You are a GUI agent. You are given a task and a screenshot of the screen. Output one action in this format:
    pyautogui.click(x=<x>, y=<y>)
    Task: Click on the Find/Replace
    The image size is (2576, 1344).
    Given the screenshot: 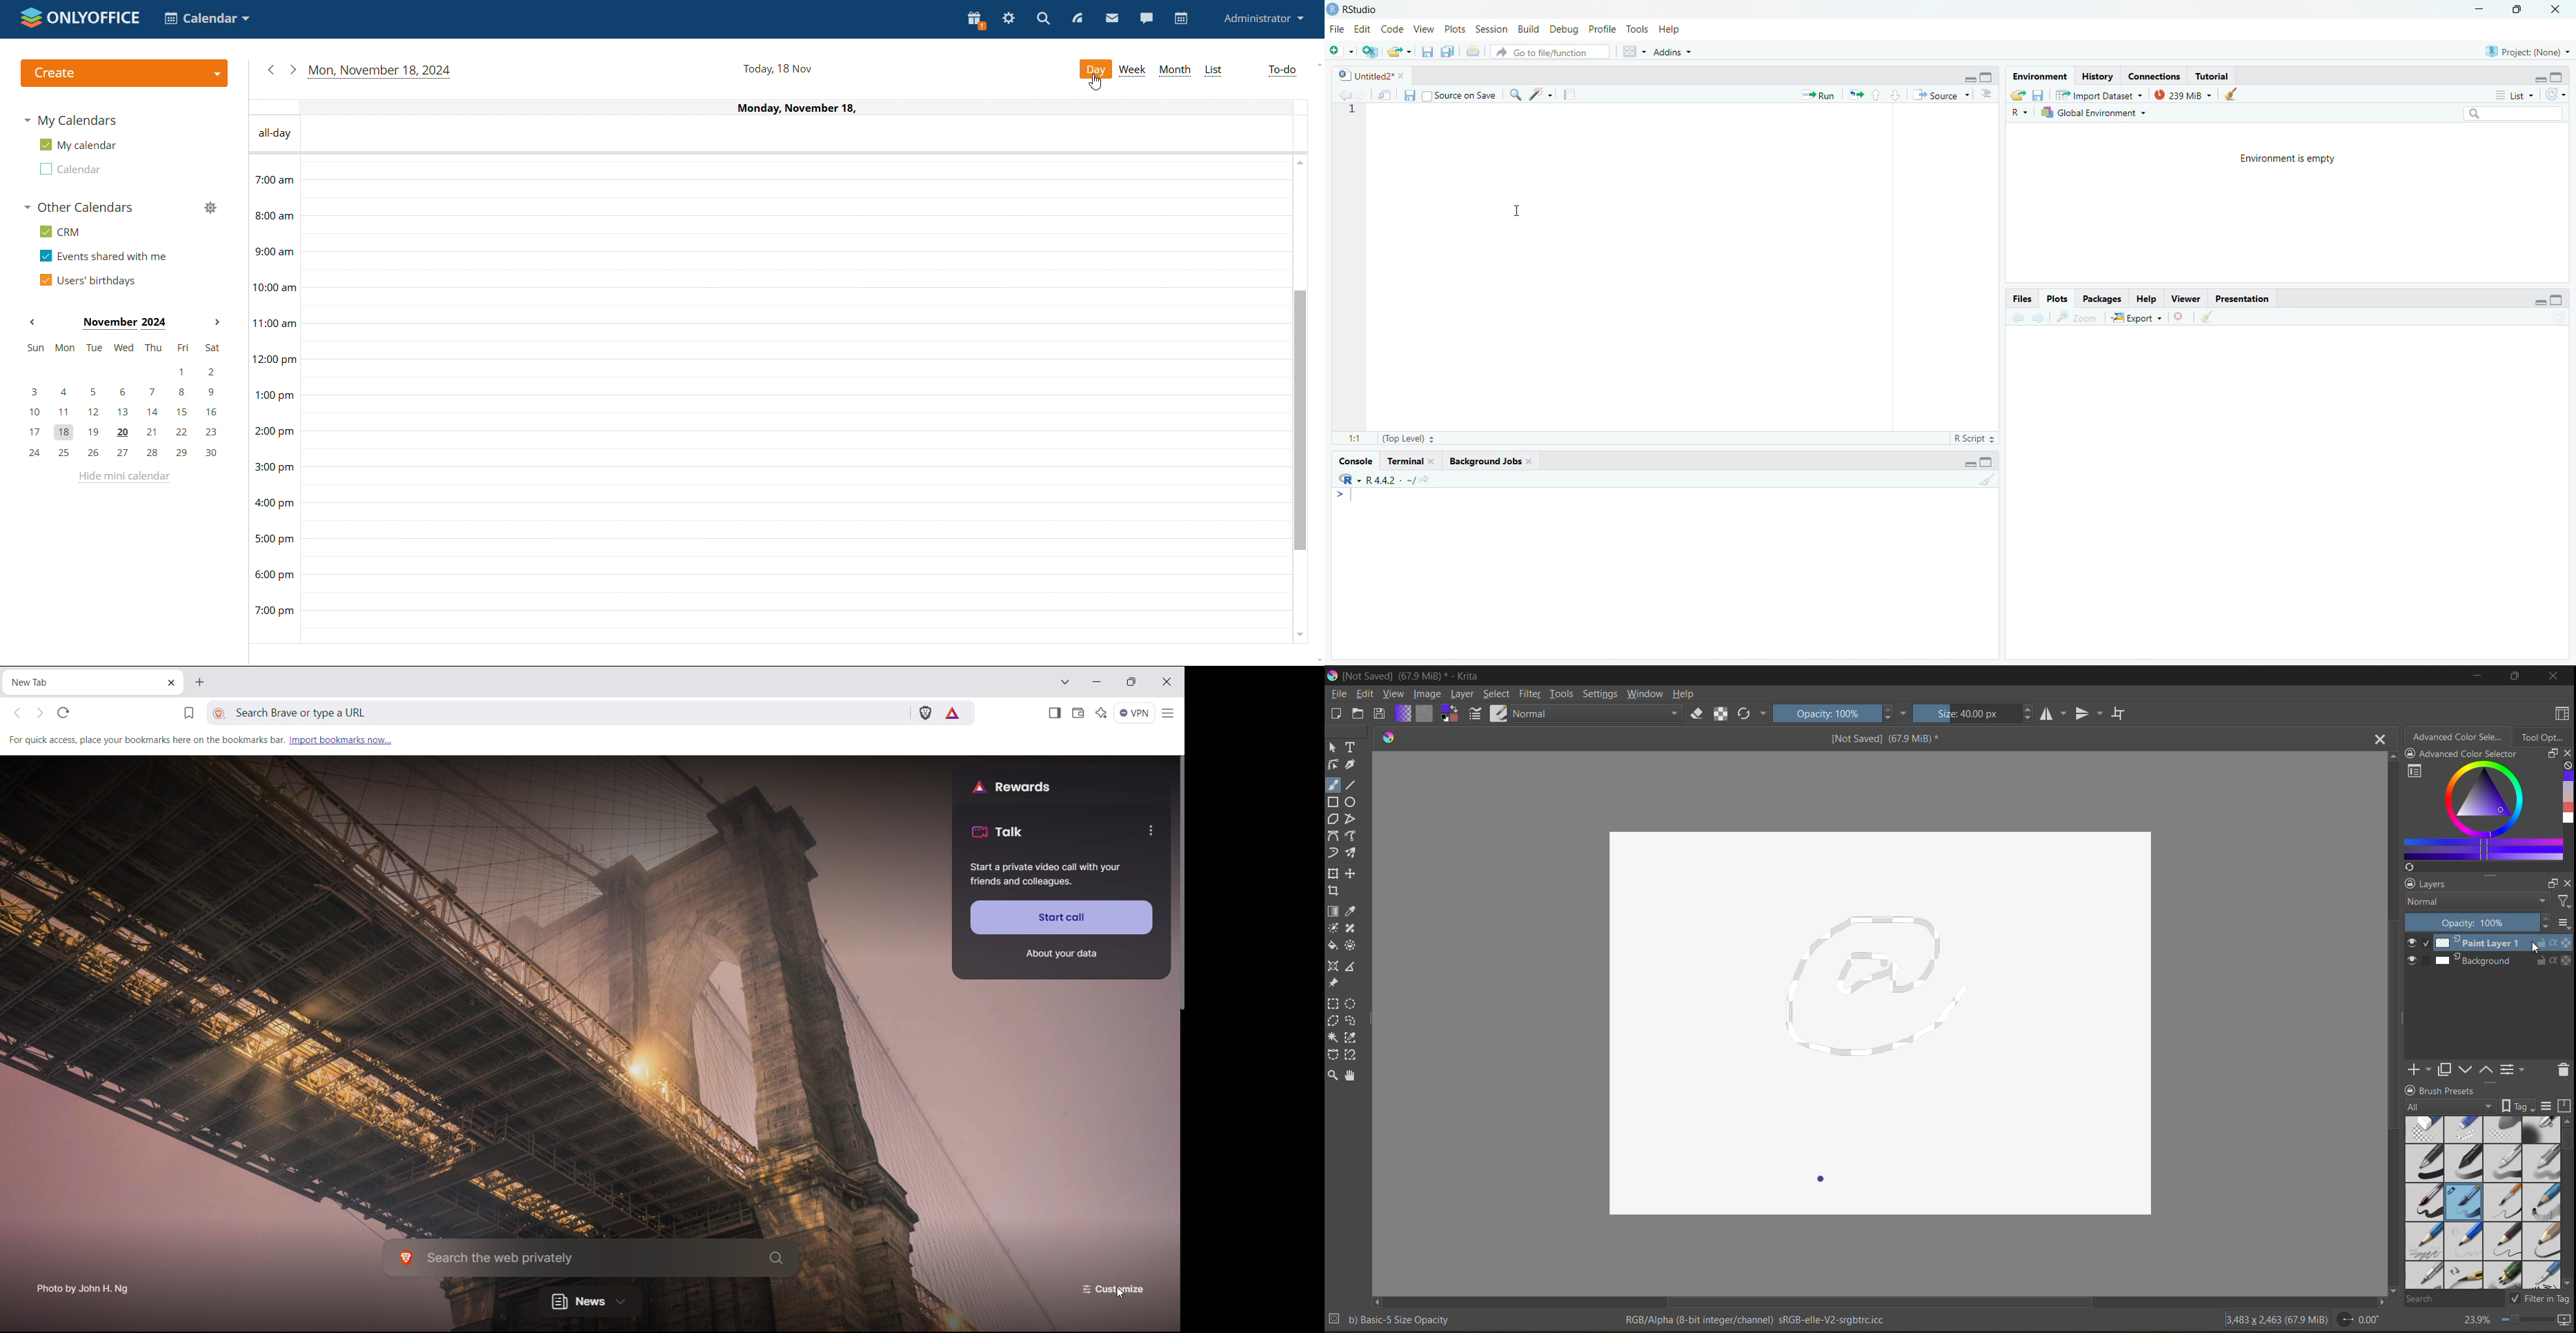 What is the action you would take?
    pyautogui.click(x=1516, y=94)
    